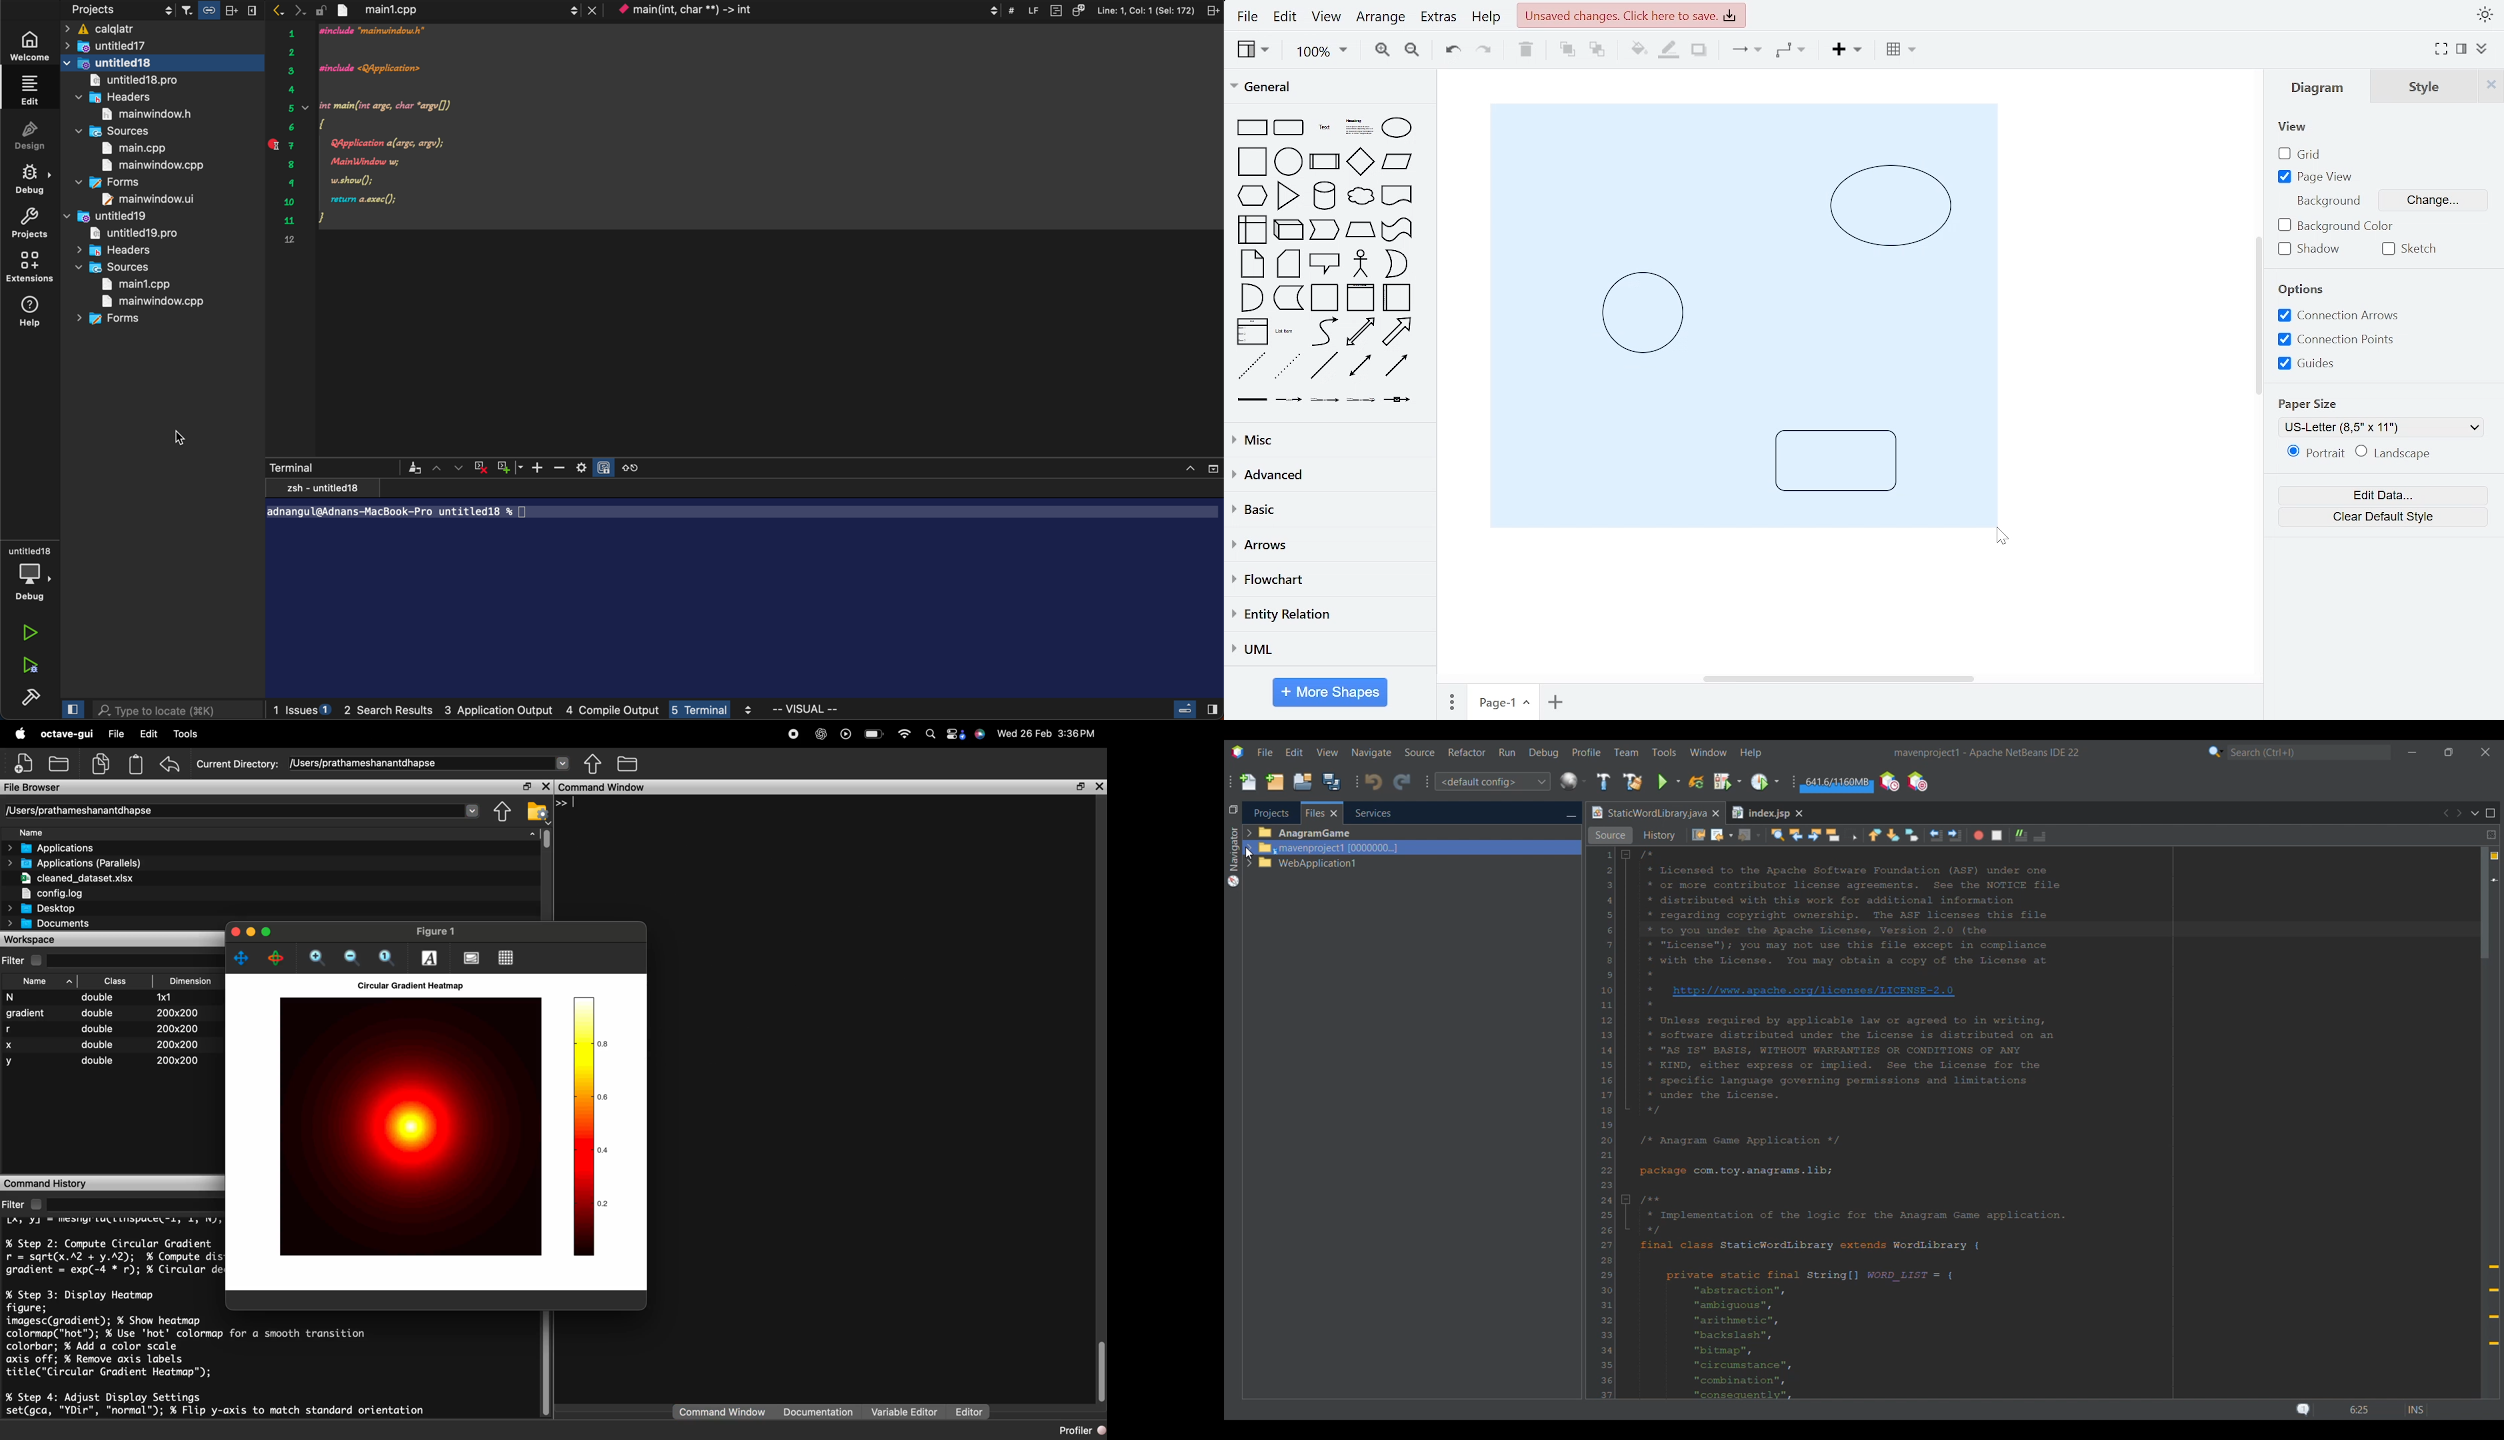 Image resolution: width=2520 pixels, height=1456 pixels. What do you see at coordinates (1361, 162) in the screenshot?
I see `diamond` at bounding box center [1361, 162].